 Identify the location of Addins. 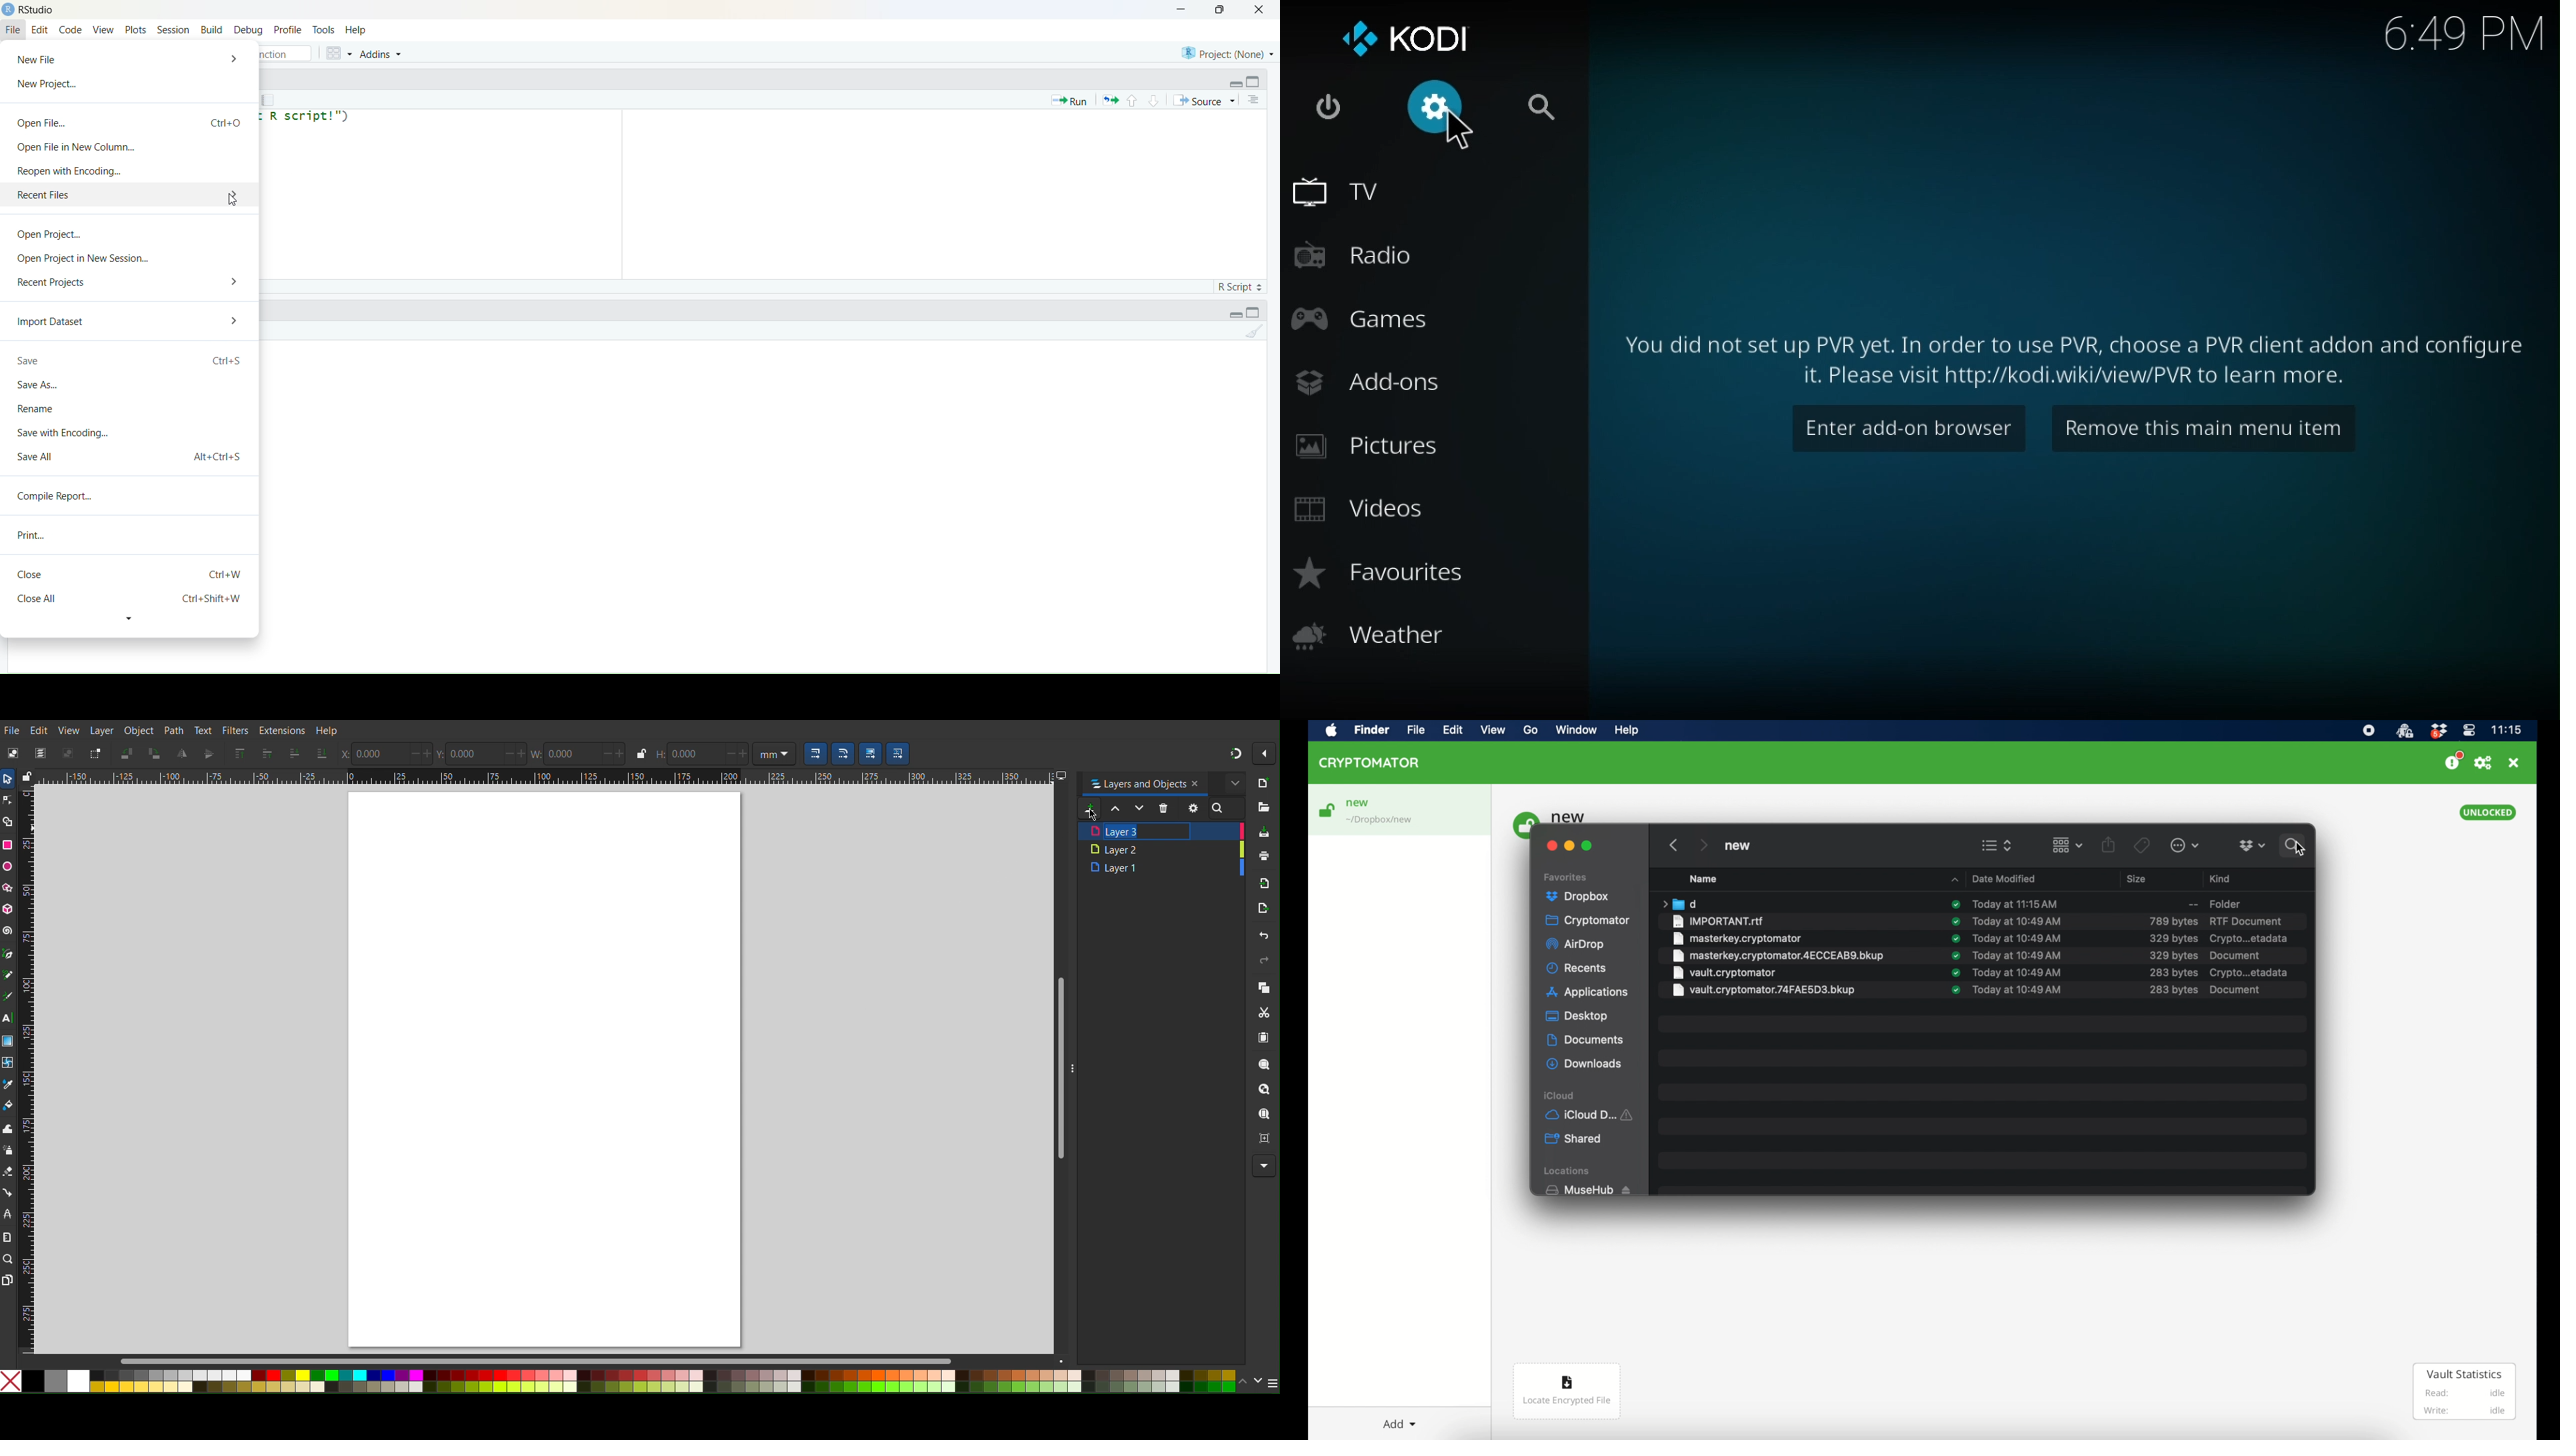
(382, 54).